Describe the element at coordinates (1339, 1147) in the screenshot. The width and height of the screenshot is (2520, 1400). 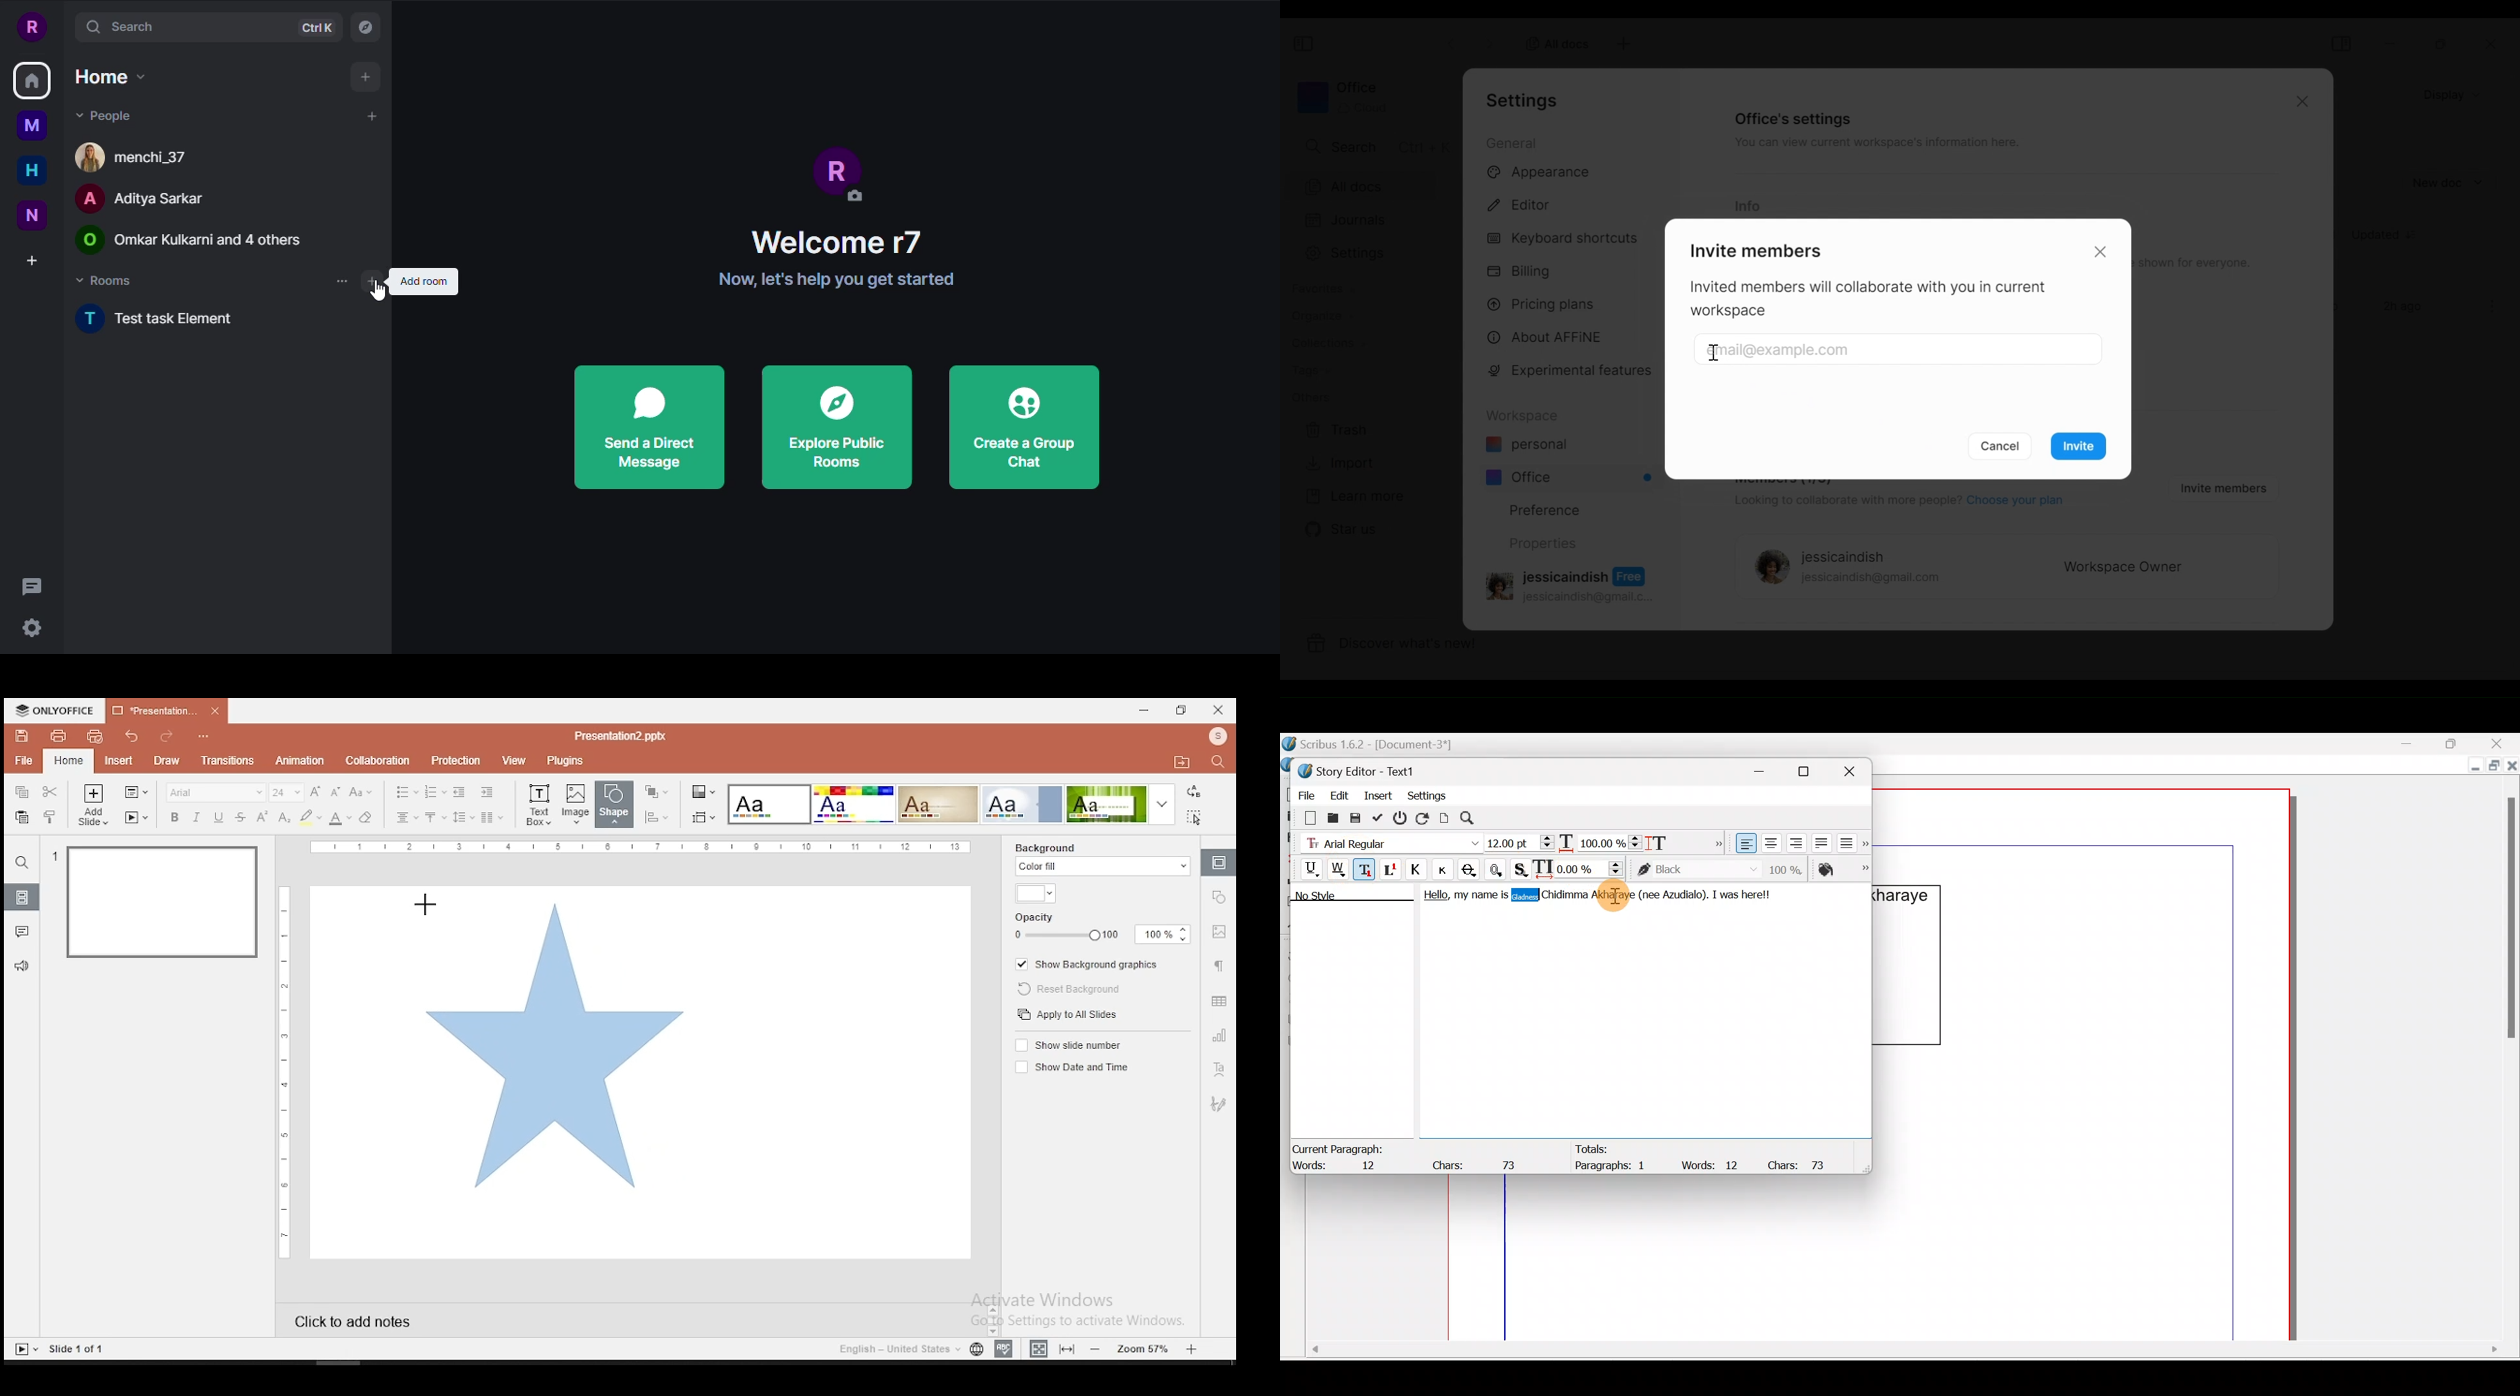
I see `Current Paragraph:` at that location.